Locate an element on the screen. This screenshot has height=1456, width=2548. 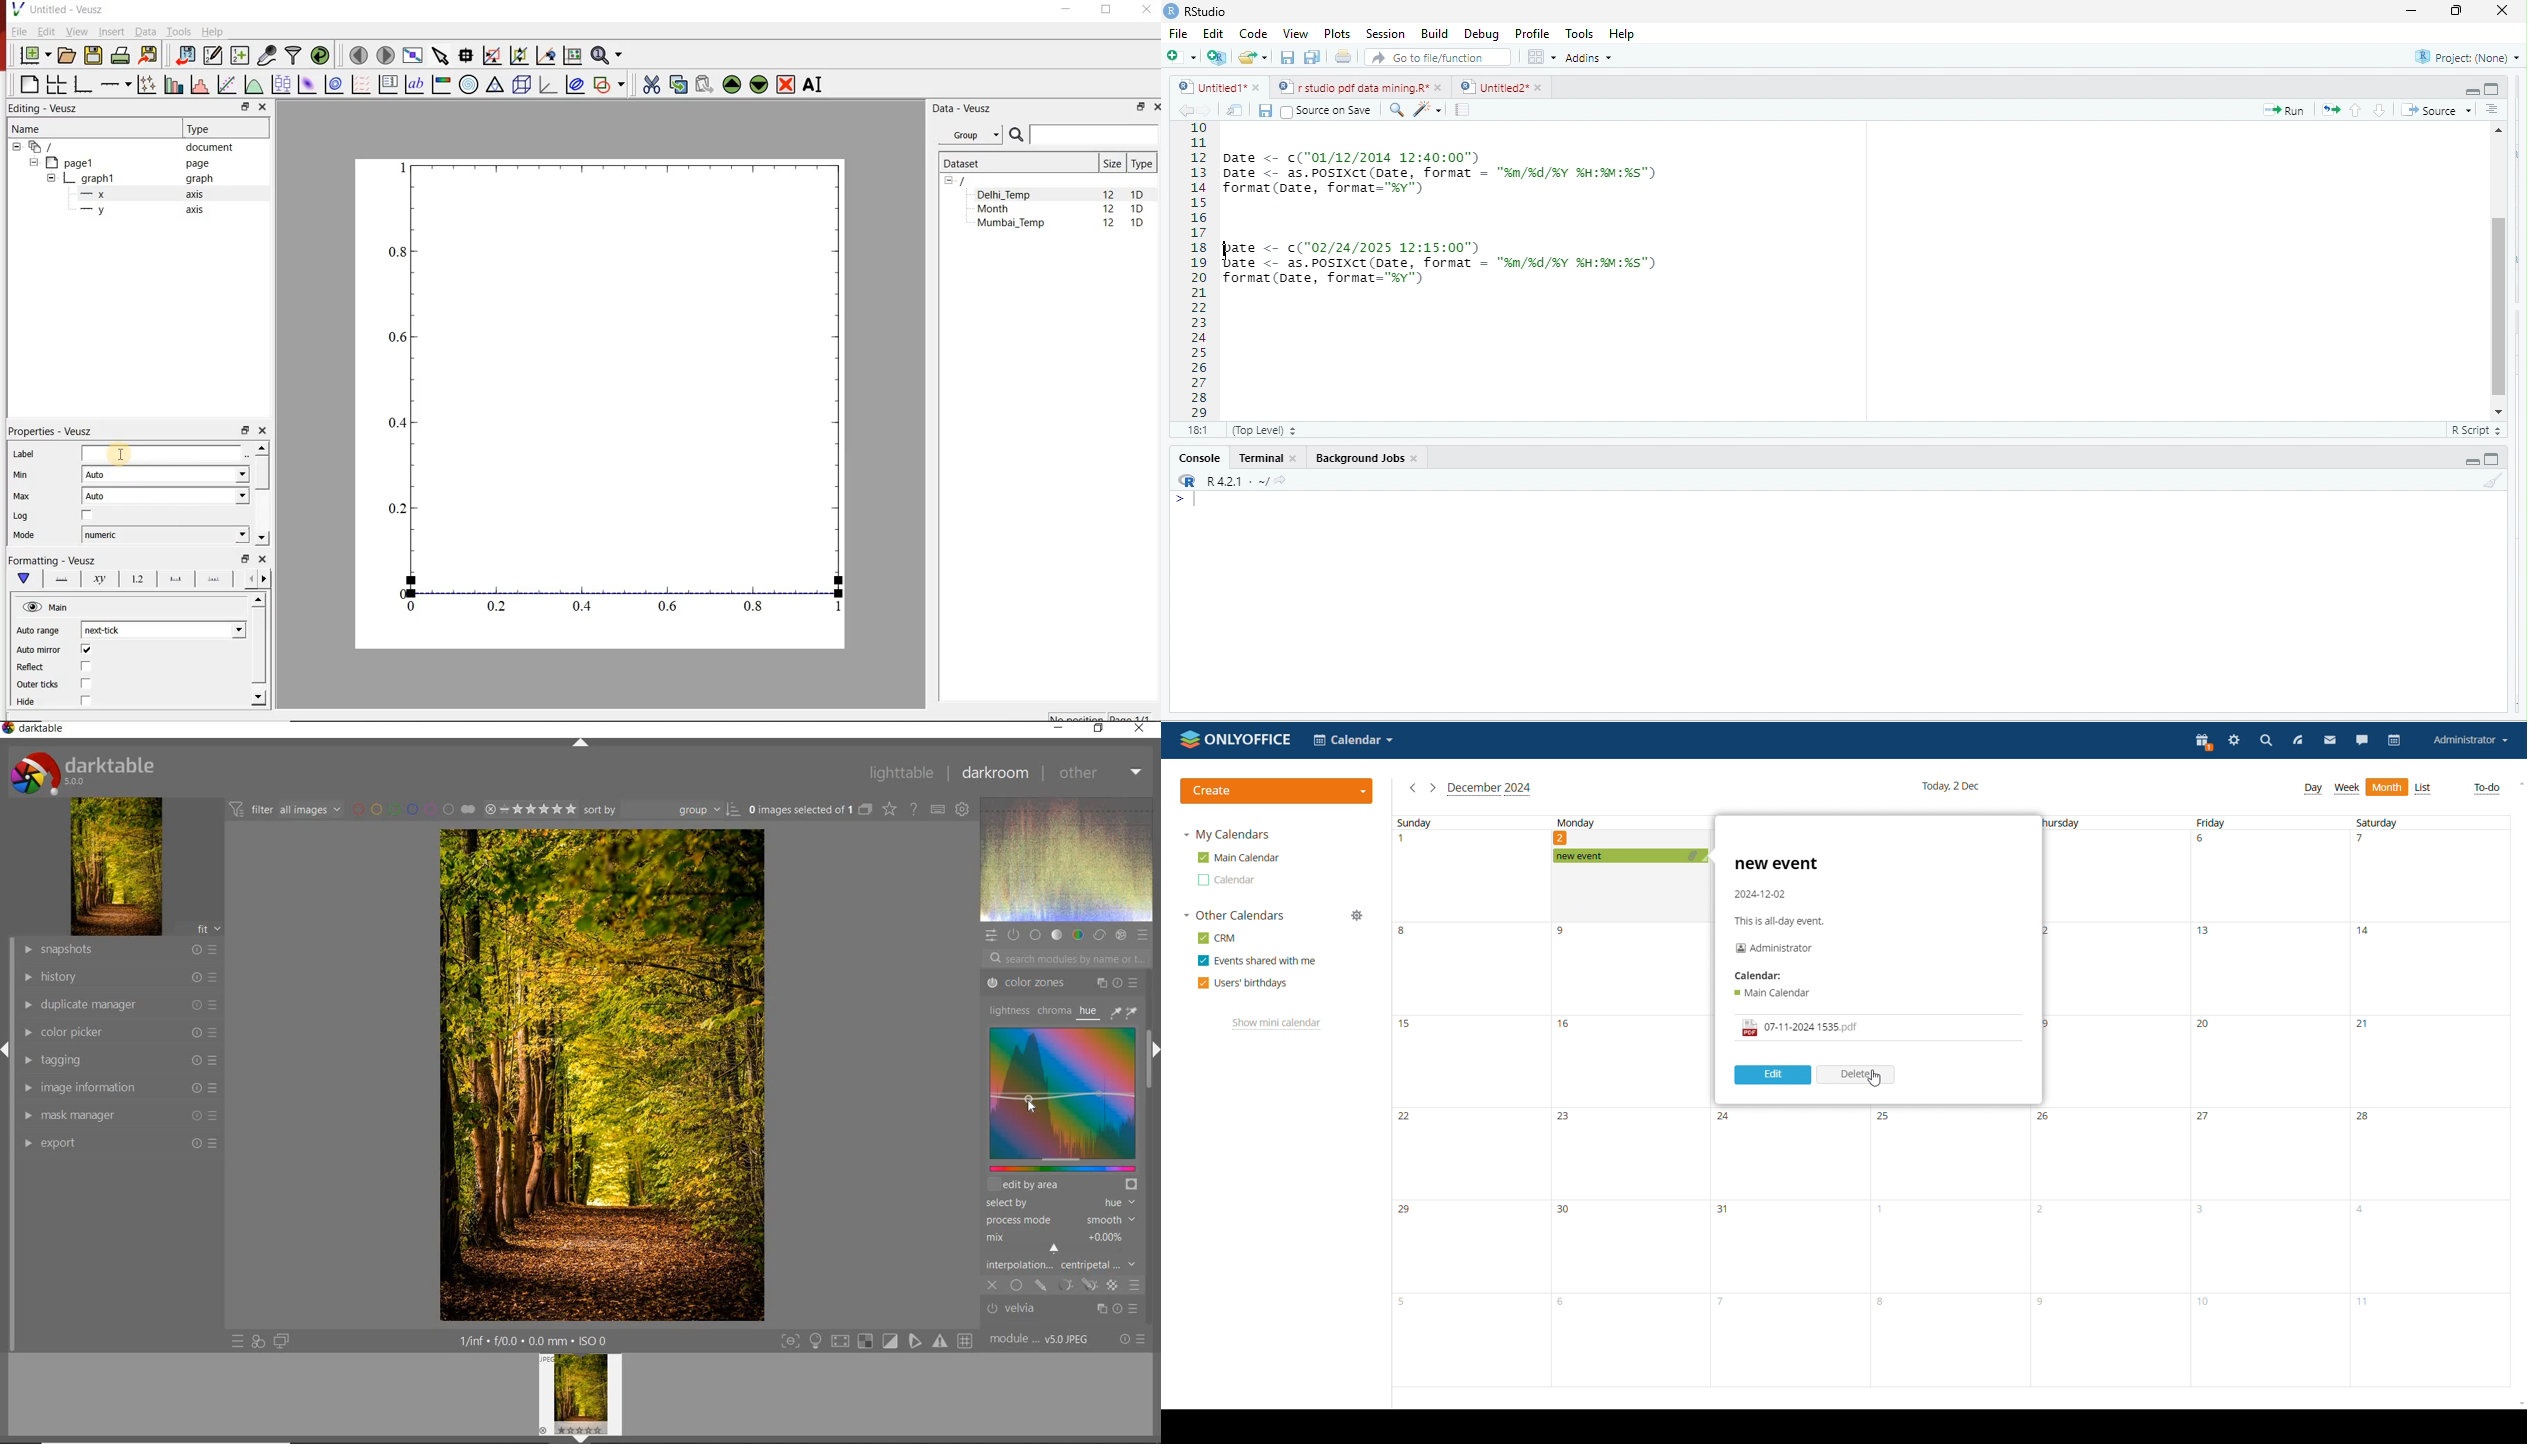
show document outline is located at coordinates (2496, 109).